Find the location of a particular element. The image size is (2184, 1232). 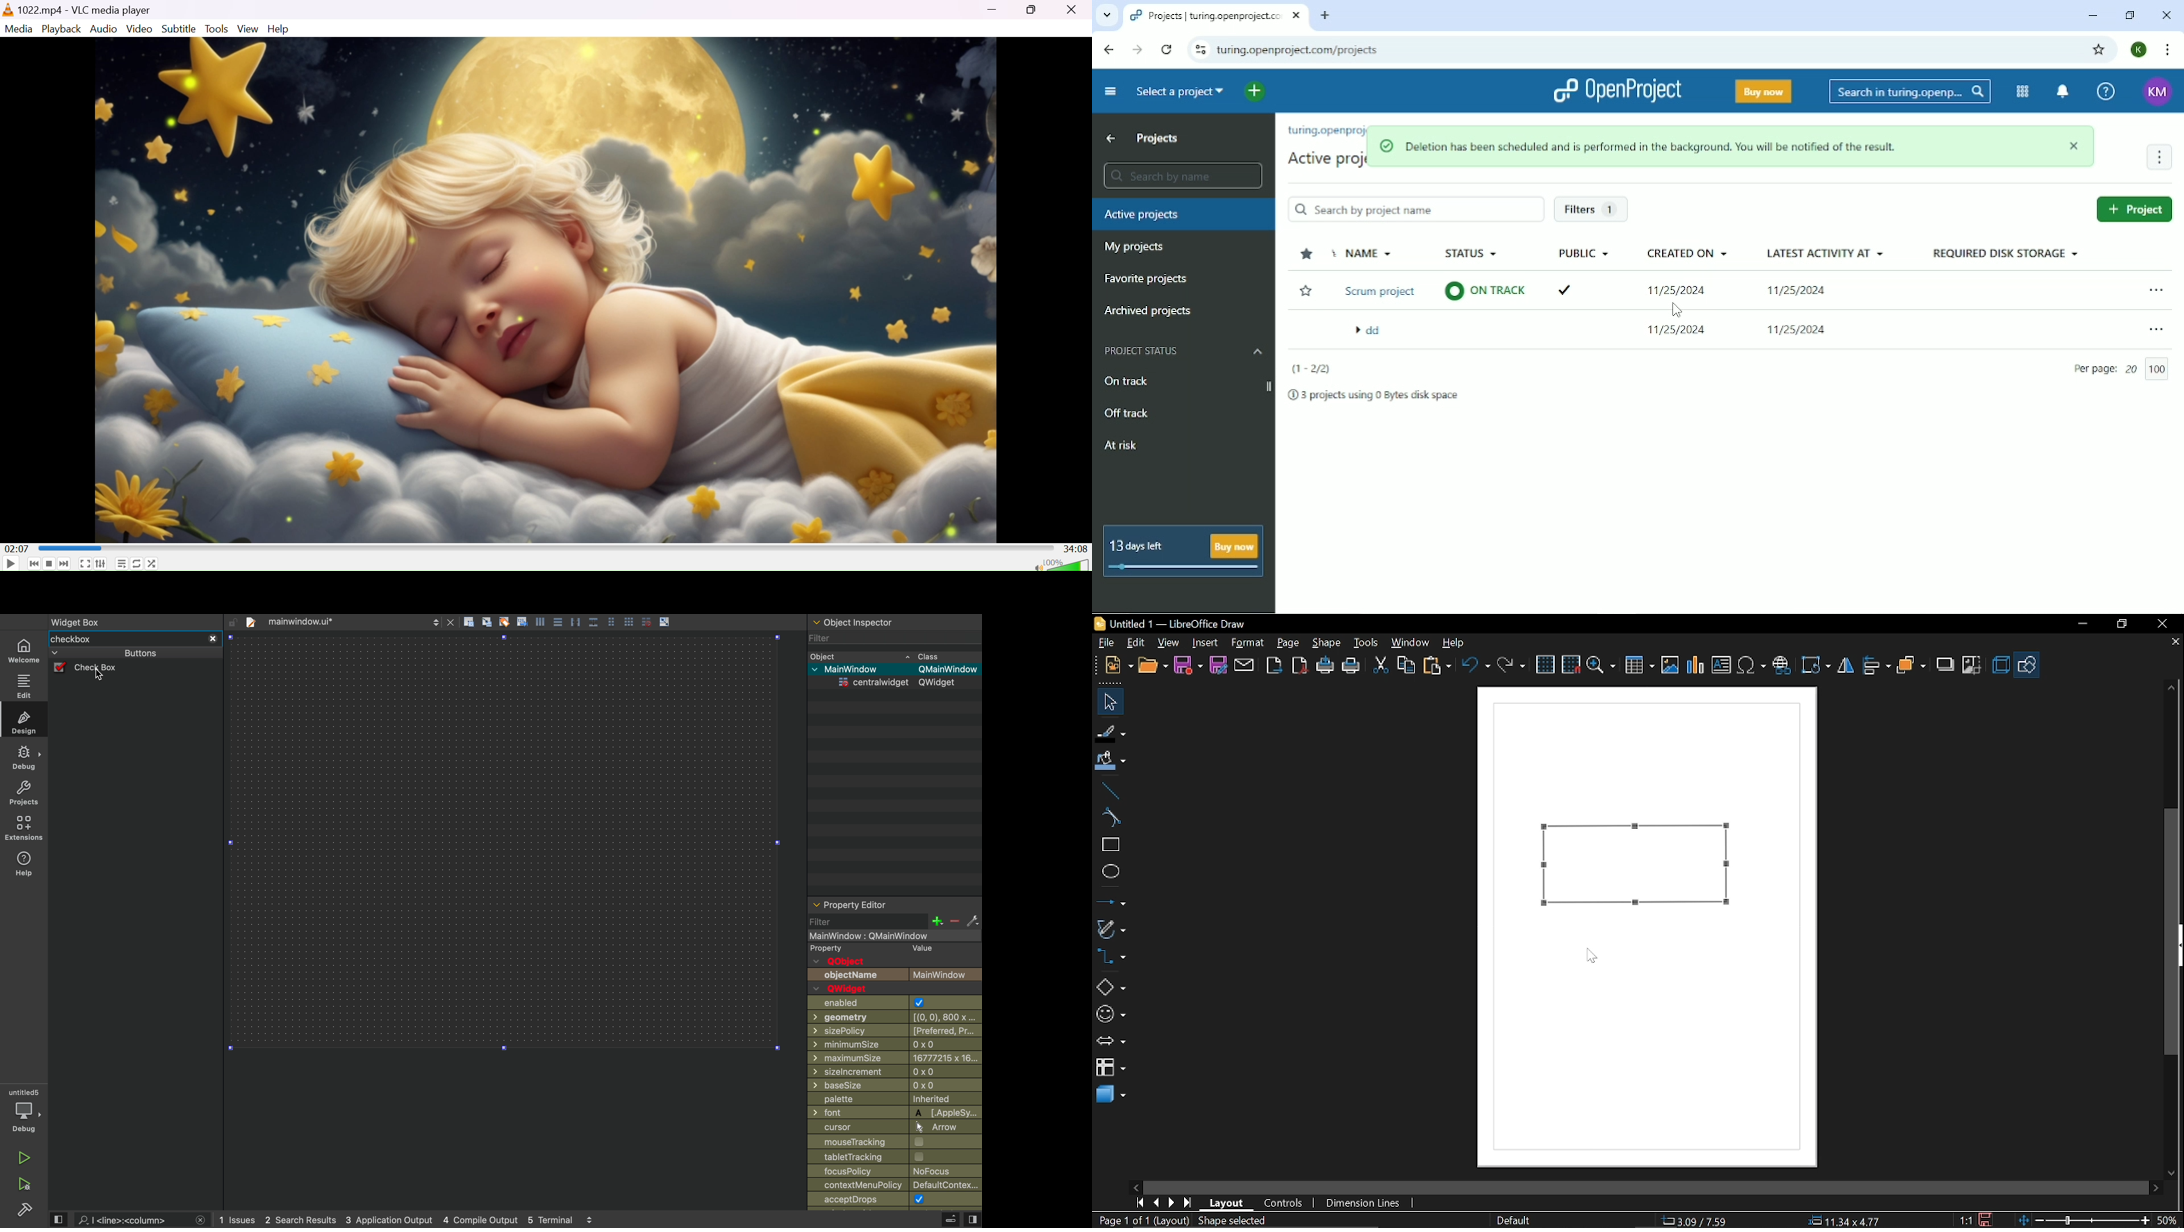

insert image is located at coordinates (1669, 663).